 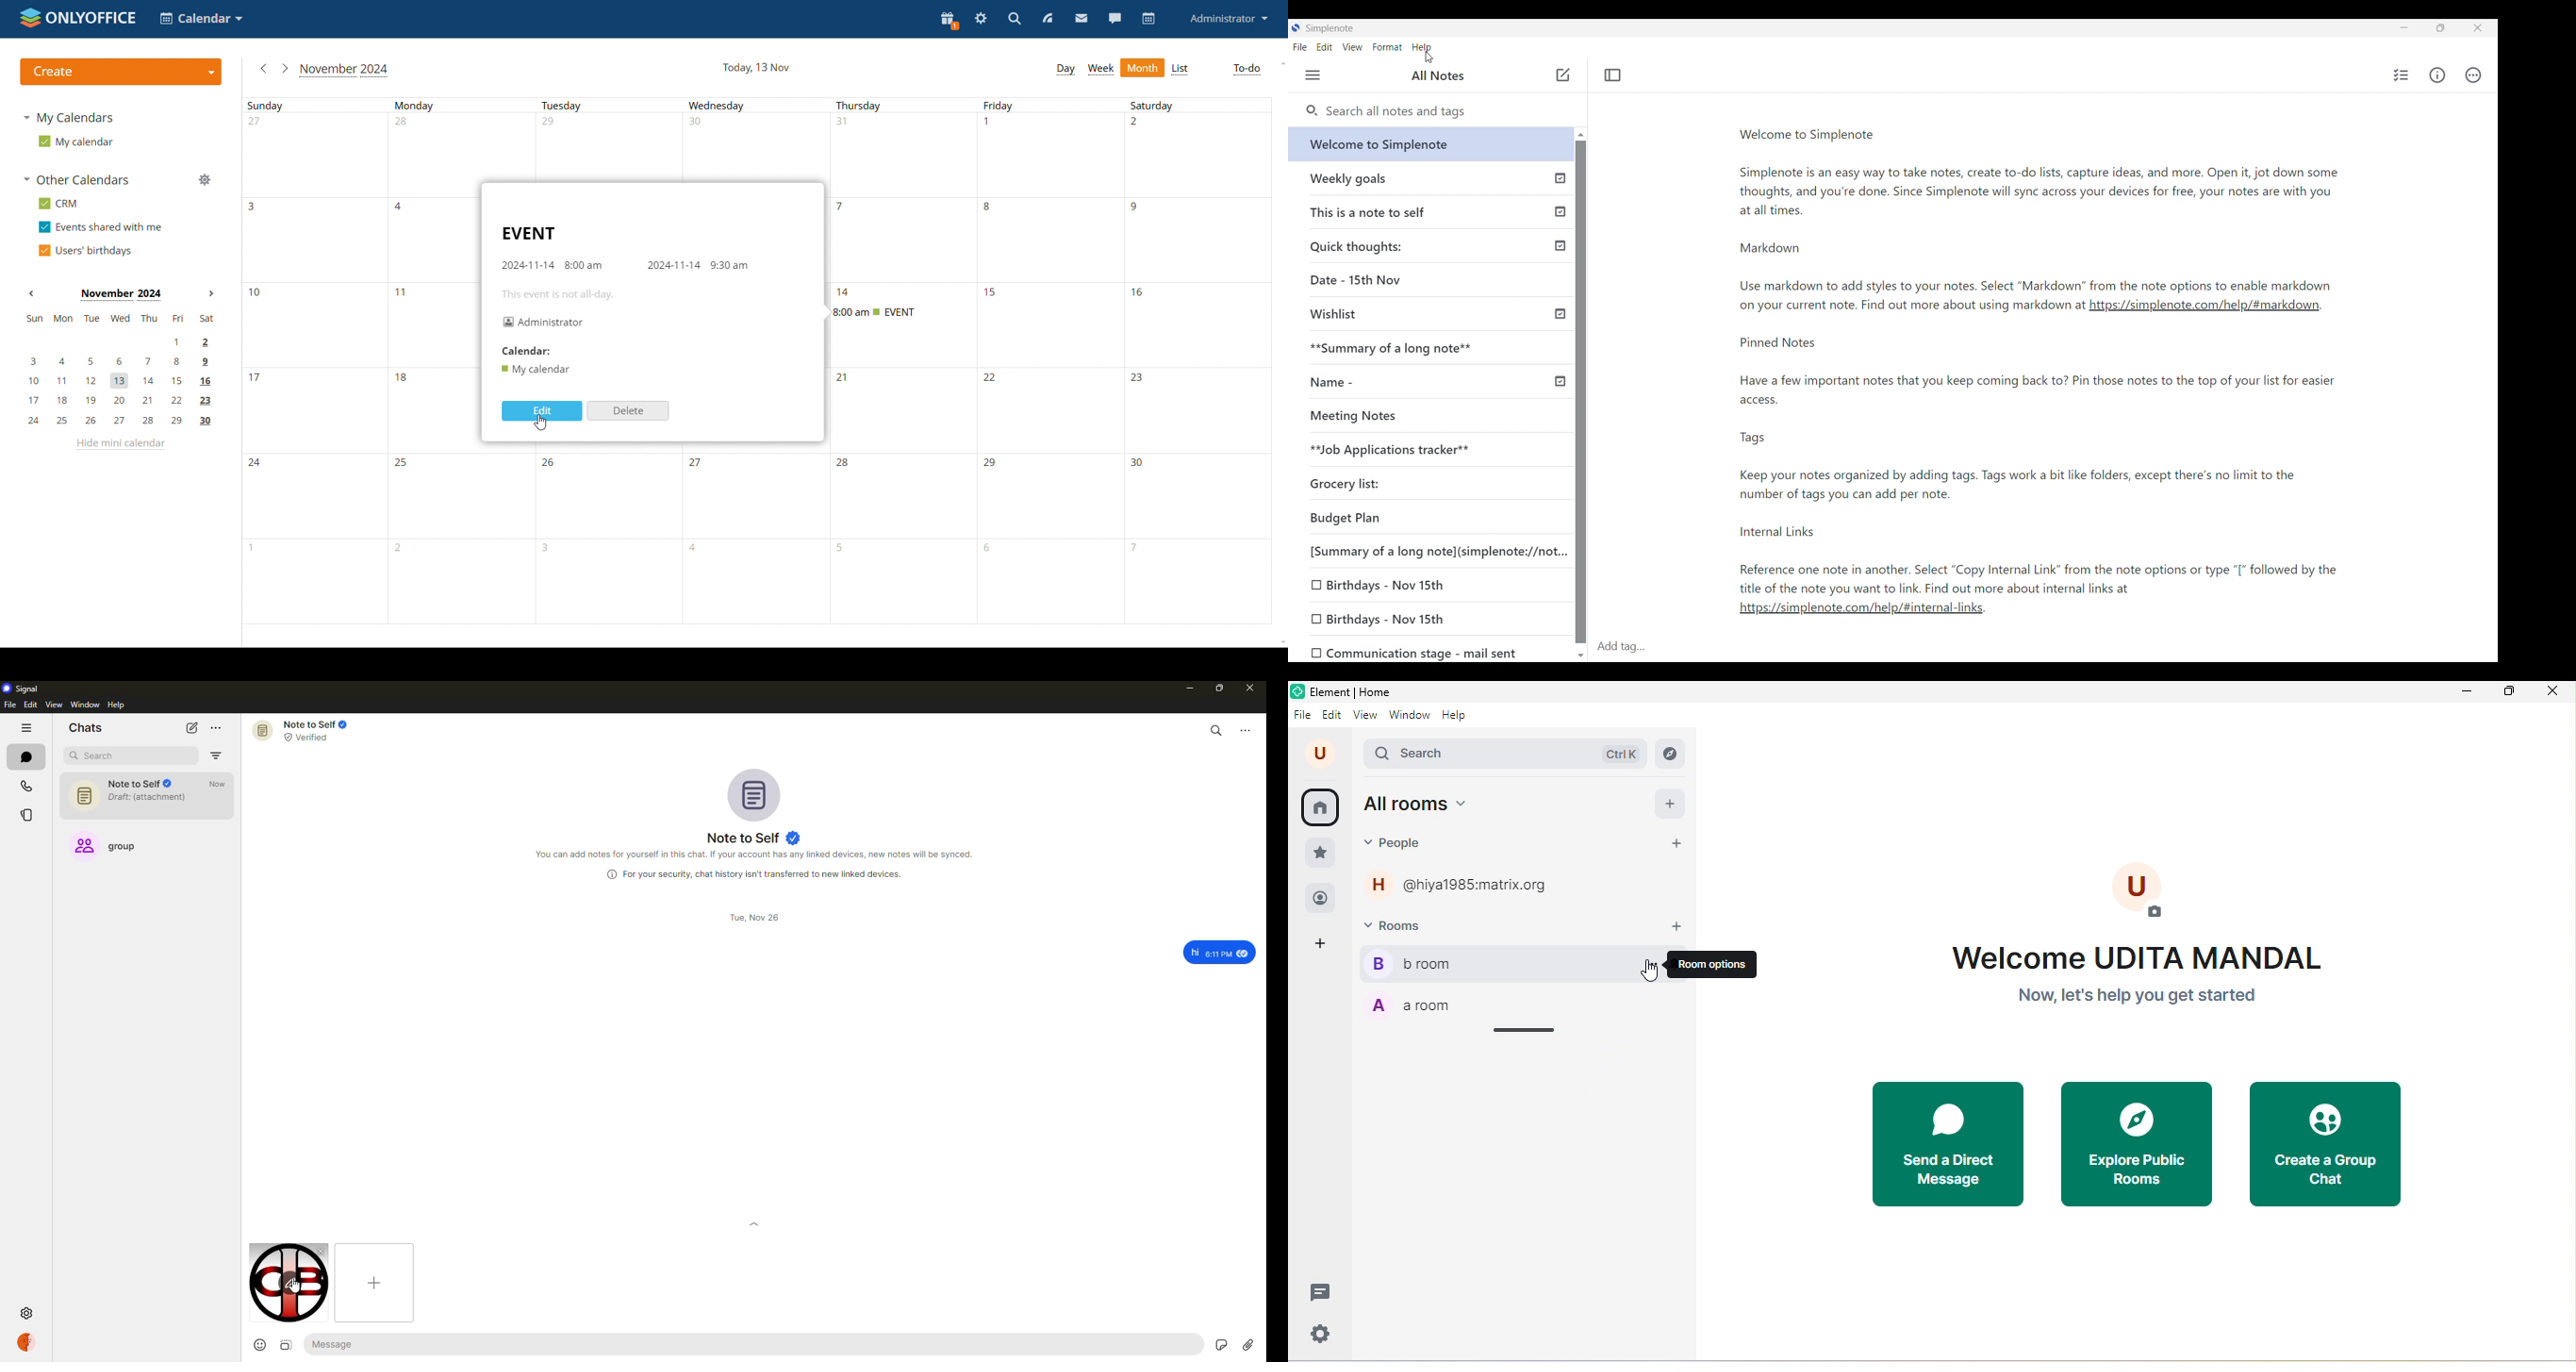 I want to click on file, so click(x=1301, y=715).